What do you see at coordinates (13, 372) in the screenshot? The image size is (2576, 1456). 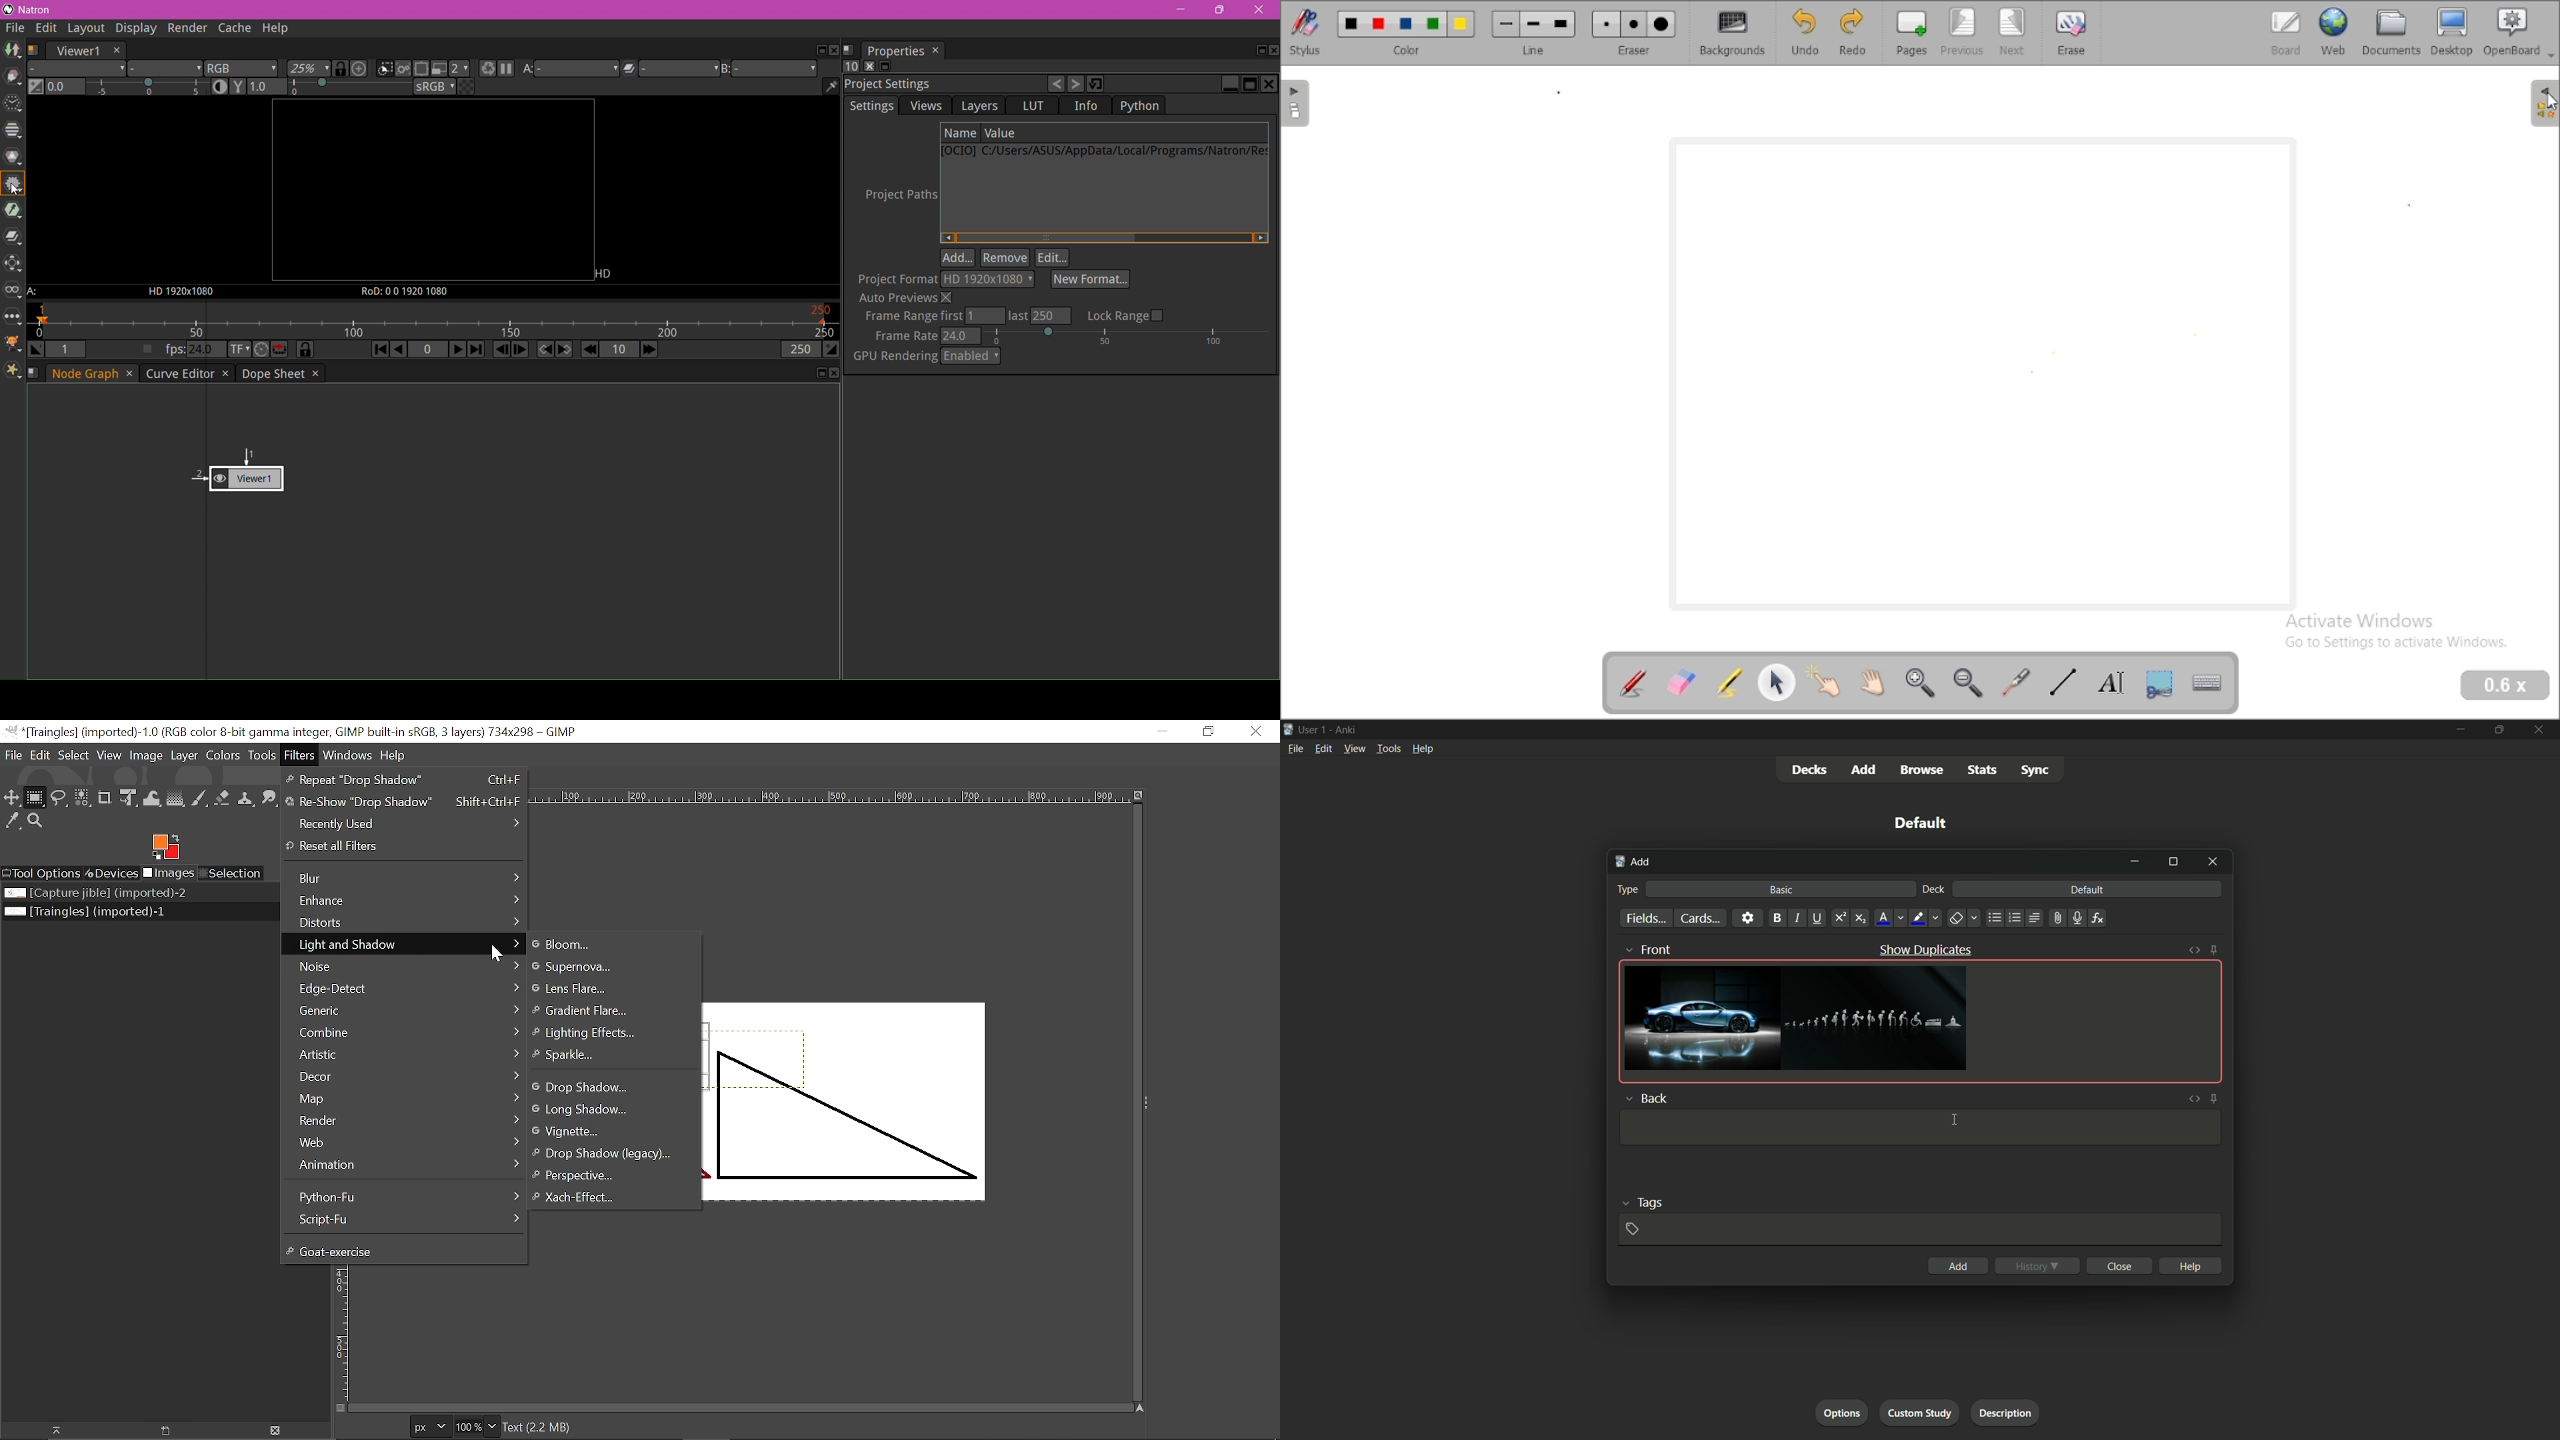 I see `Extra` at bounding box center [13, 372].